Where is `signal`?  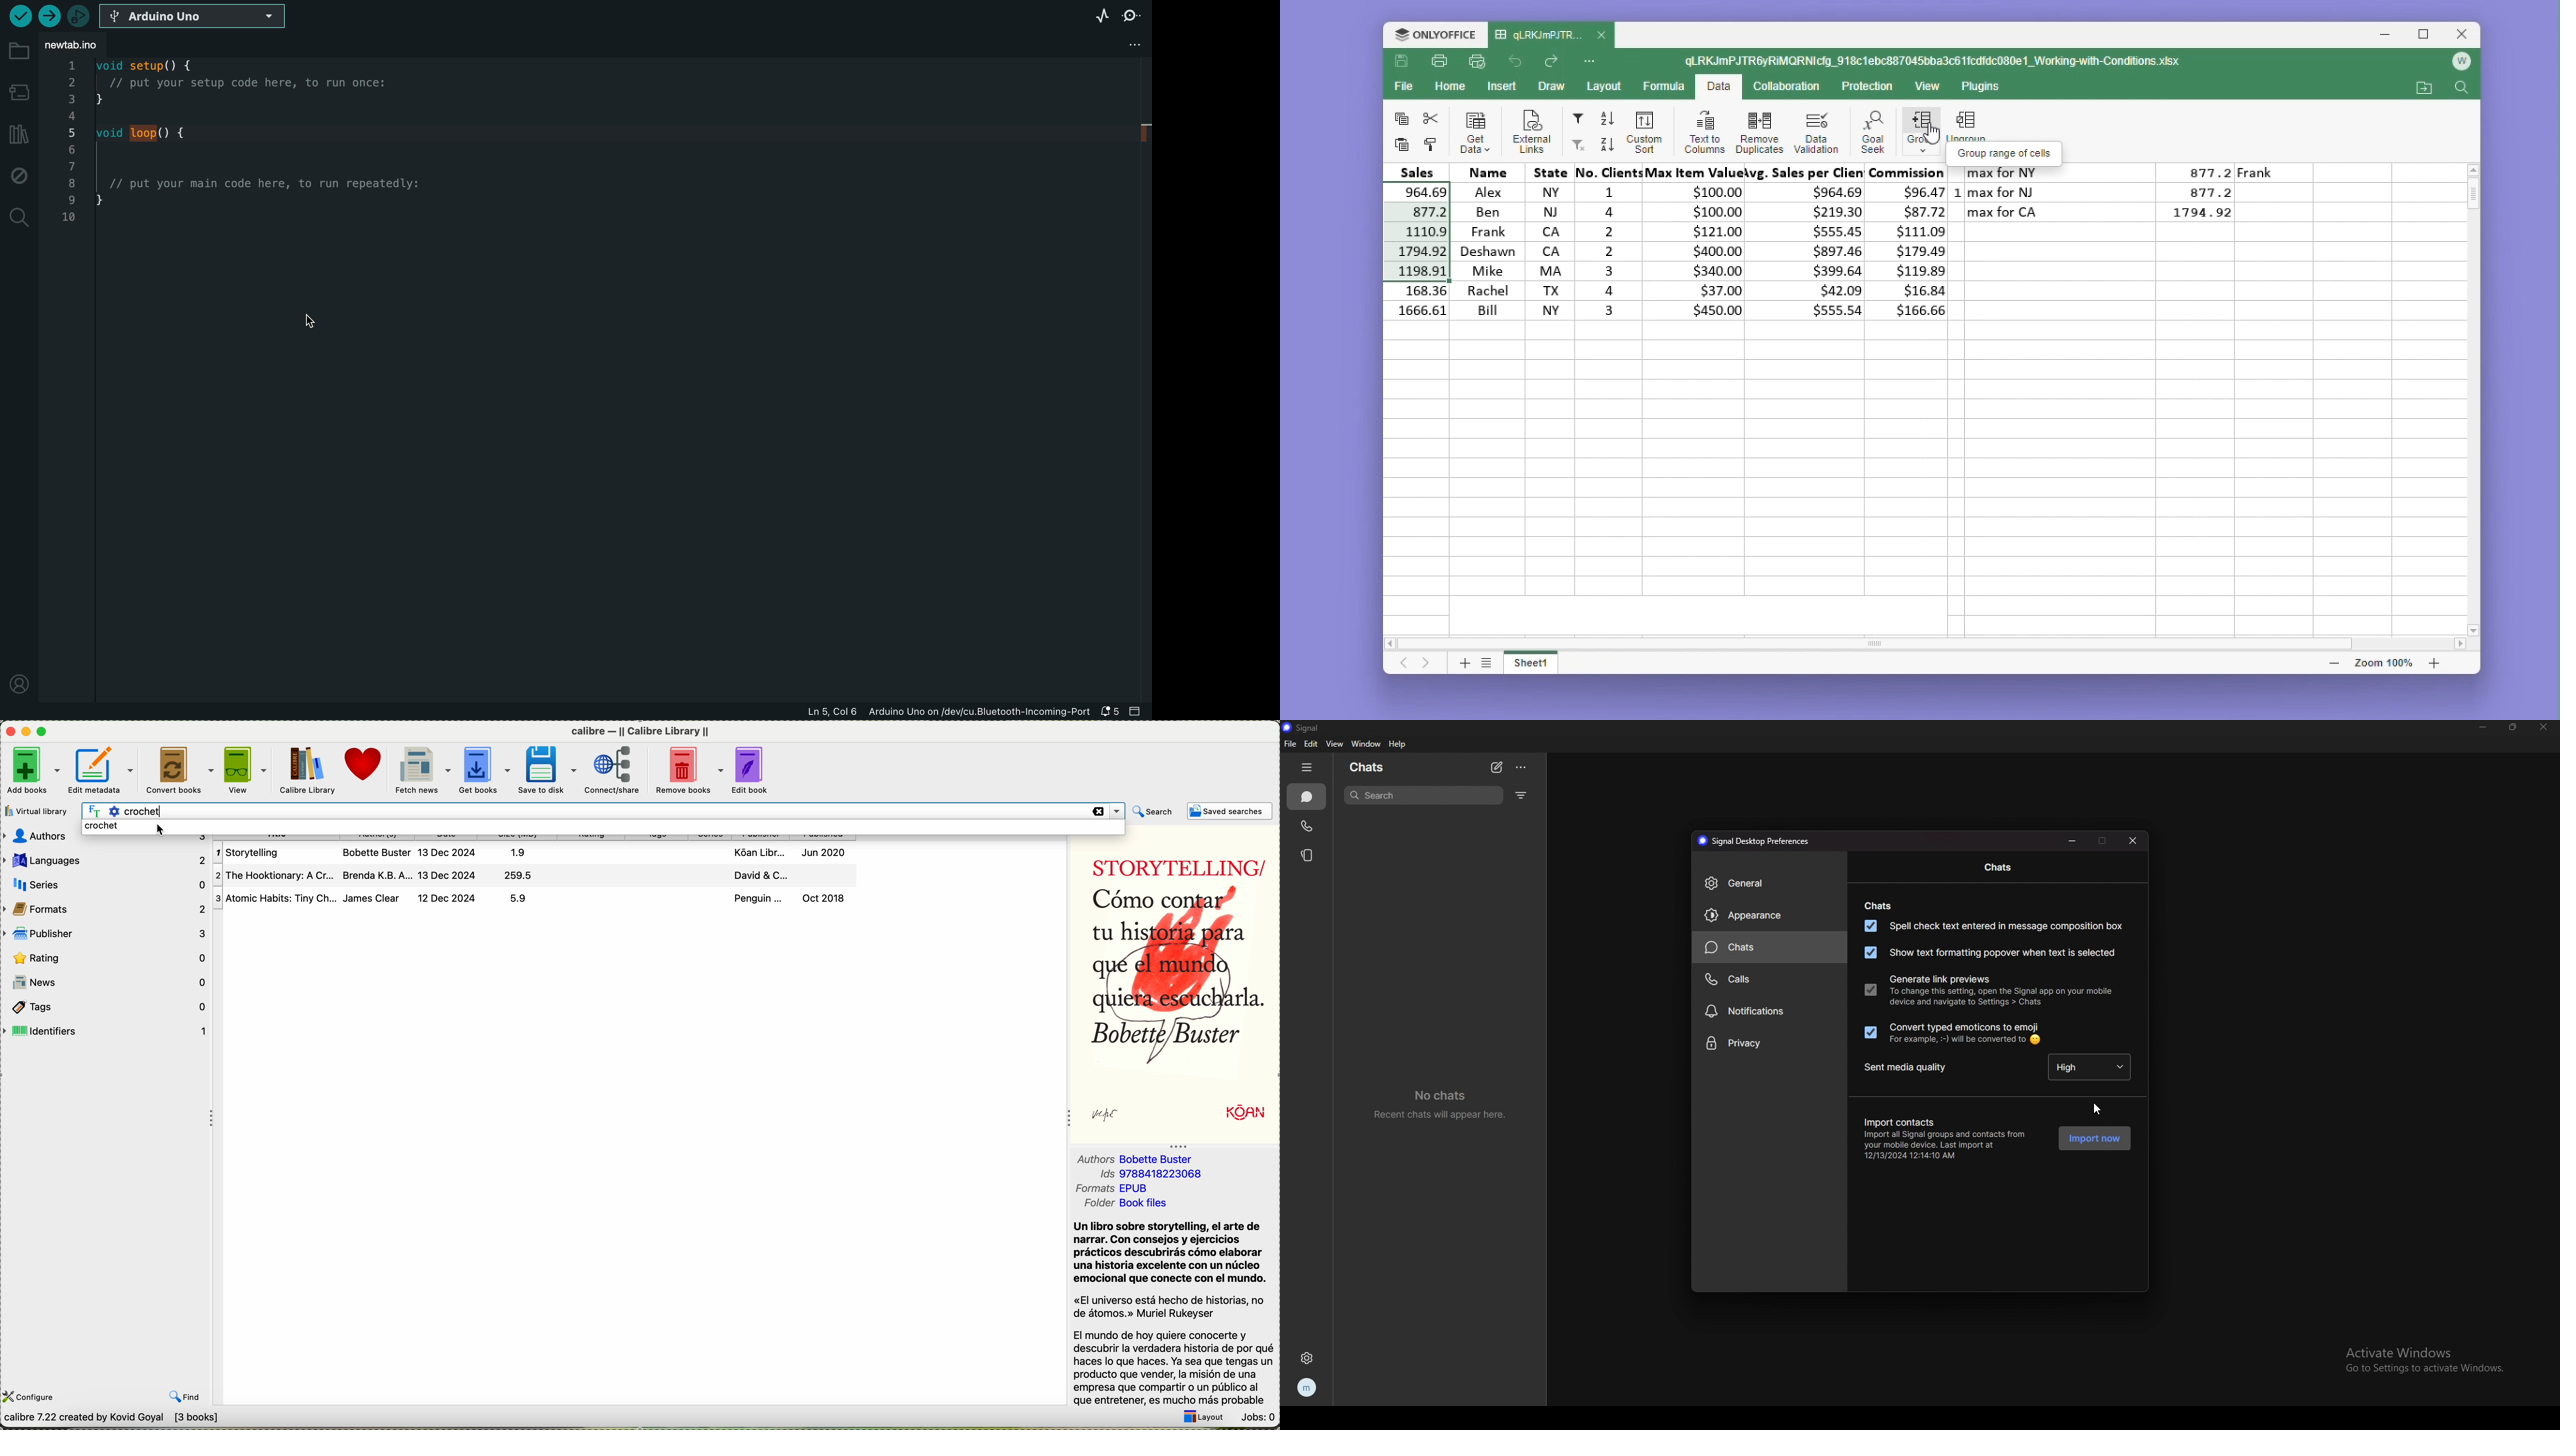
signal is located at coordinates (1309, 727).